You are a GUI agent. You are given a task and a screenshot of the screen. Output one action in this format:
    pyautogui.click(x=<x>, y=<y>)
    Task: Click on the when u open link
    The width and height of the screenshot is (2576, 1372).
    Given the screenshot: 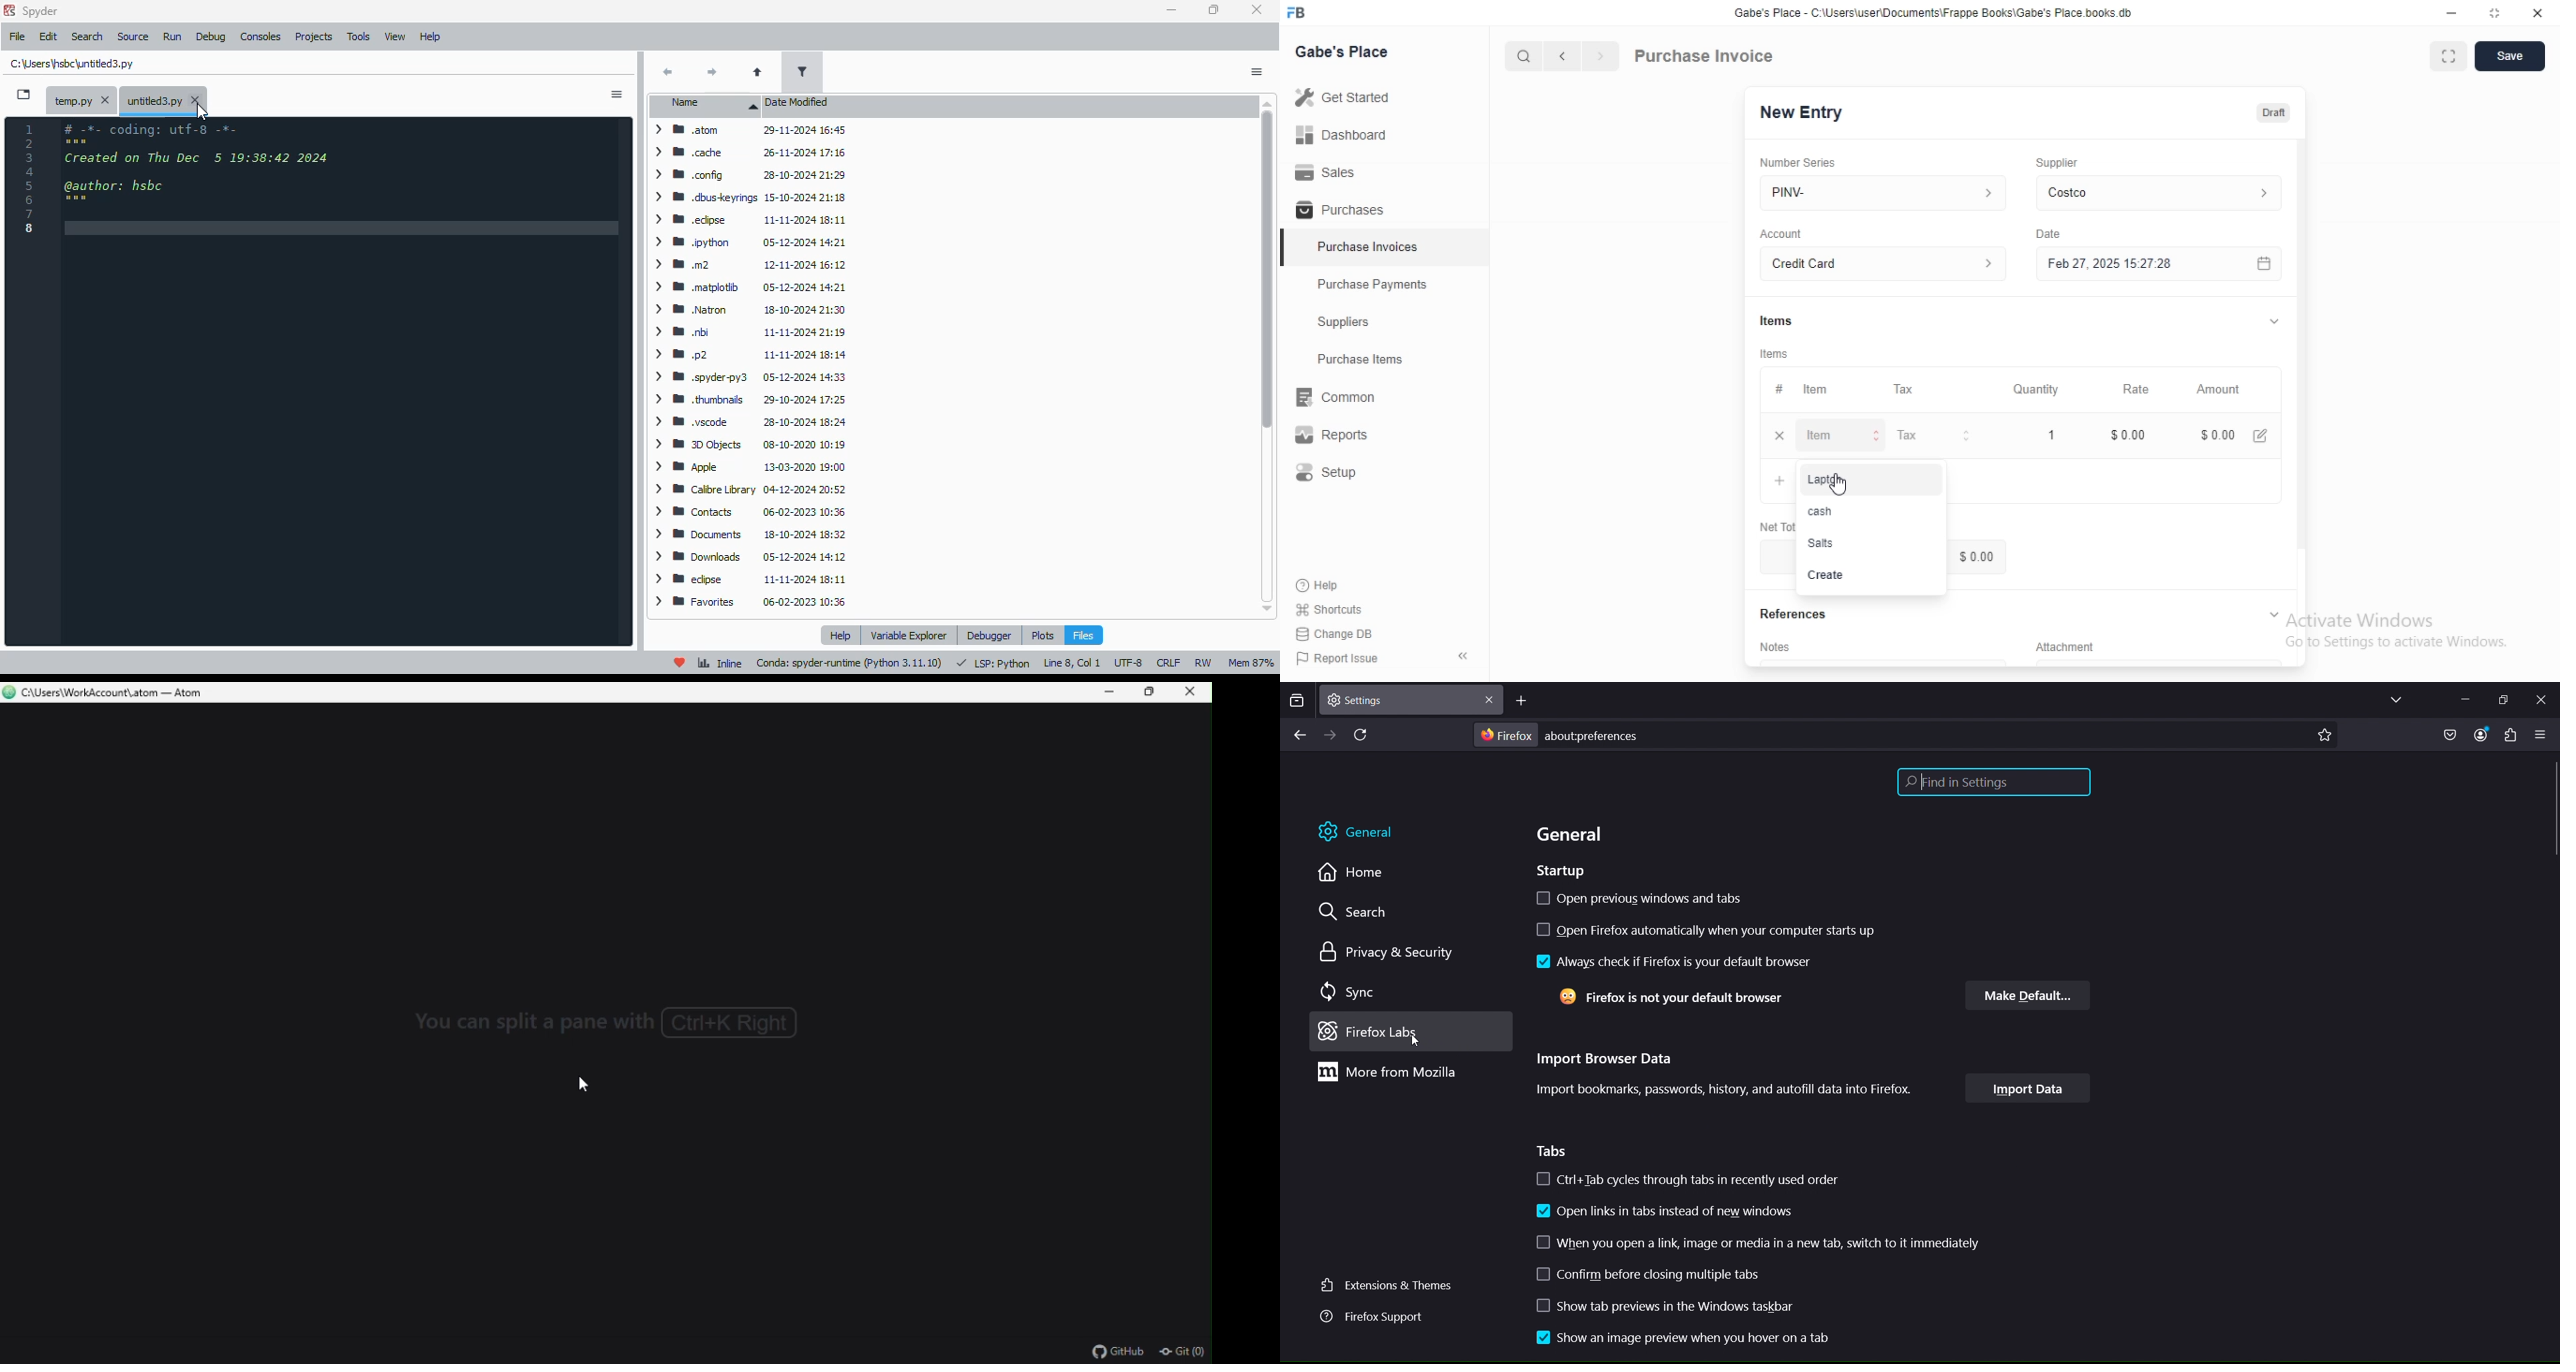 What is the action you would take?
    pyautogui.click(x=1755, y=1243)
    